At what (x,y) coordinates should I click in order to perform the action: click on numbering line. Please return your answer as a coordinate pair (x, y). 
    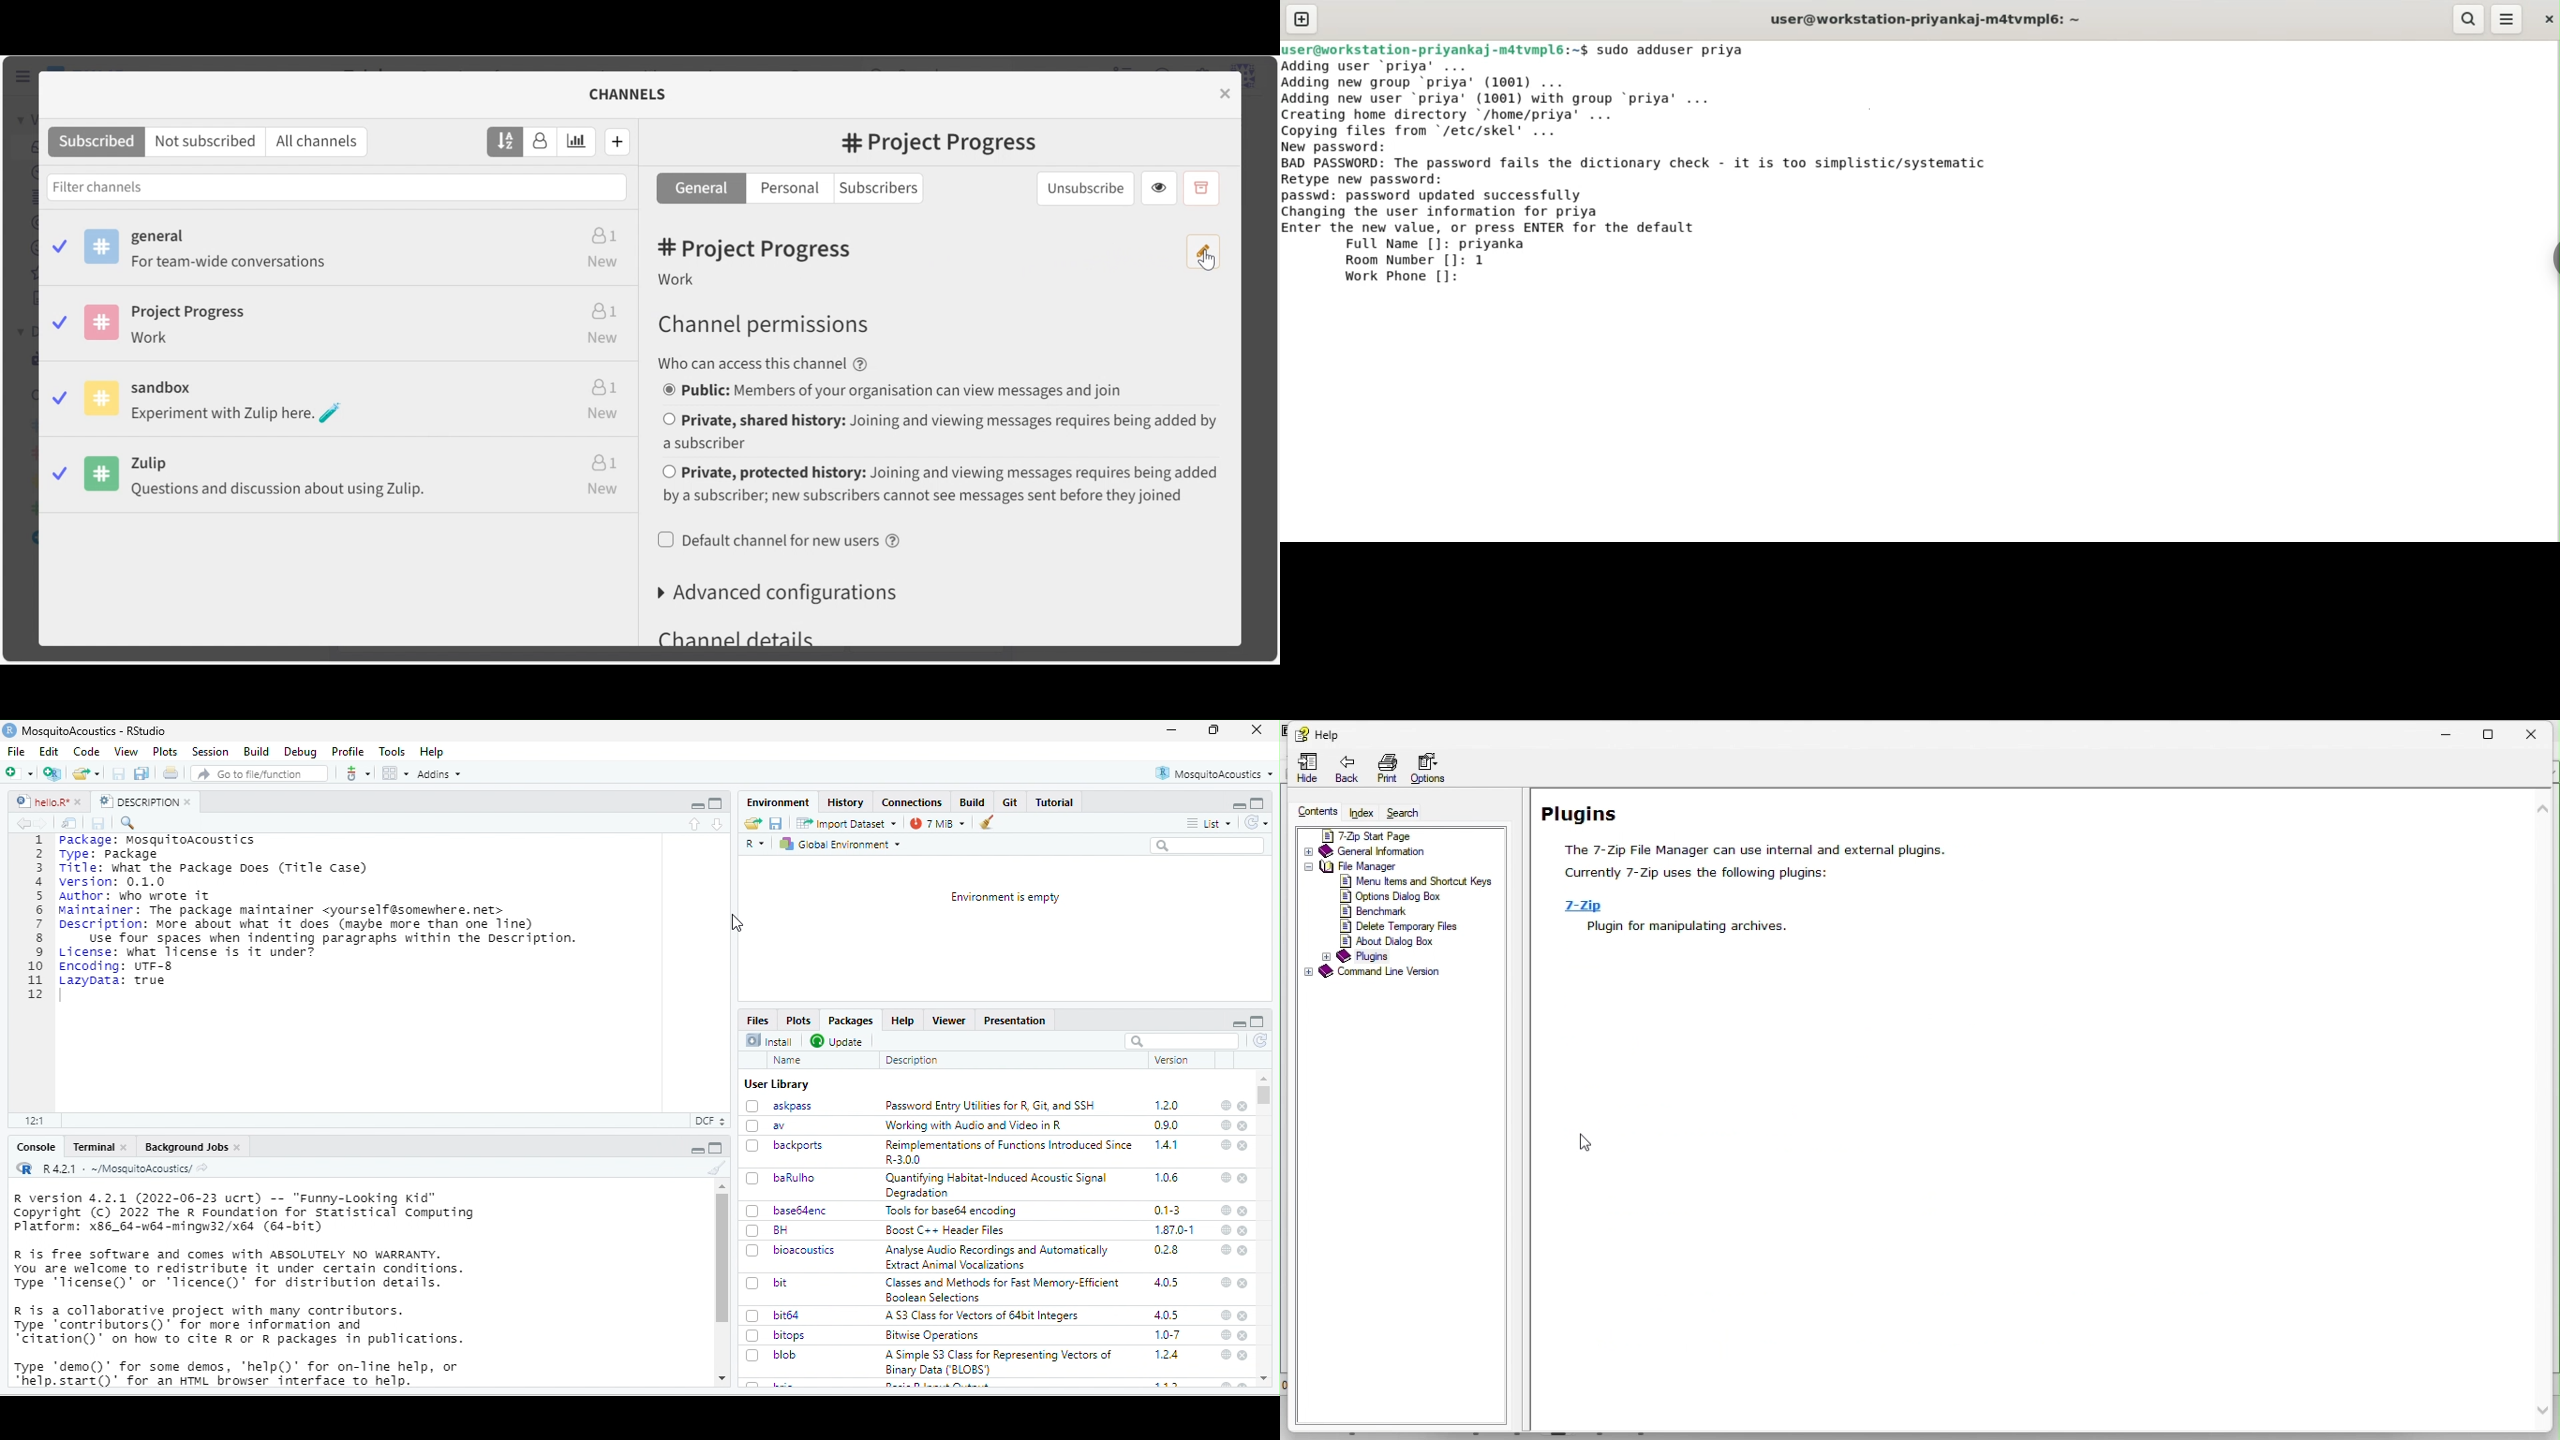
    Looking at the image, I should click on (35, 918).